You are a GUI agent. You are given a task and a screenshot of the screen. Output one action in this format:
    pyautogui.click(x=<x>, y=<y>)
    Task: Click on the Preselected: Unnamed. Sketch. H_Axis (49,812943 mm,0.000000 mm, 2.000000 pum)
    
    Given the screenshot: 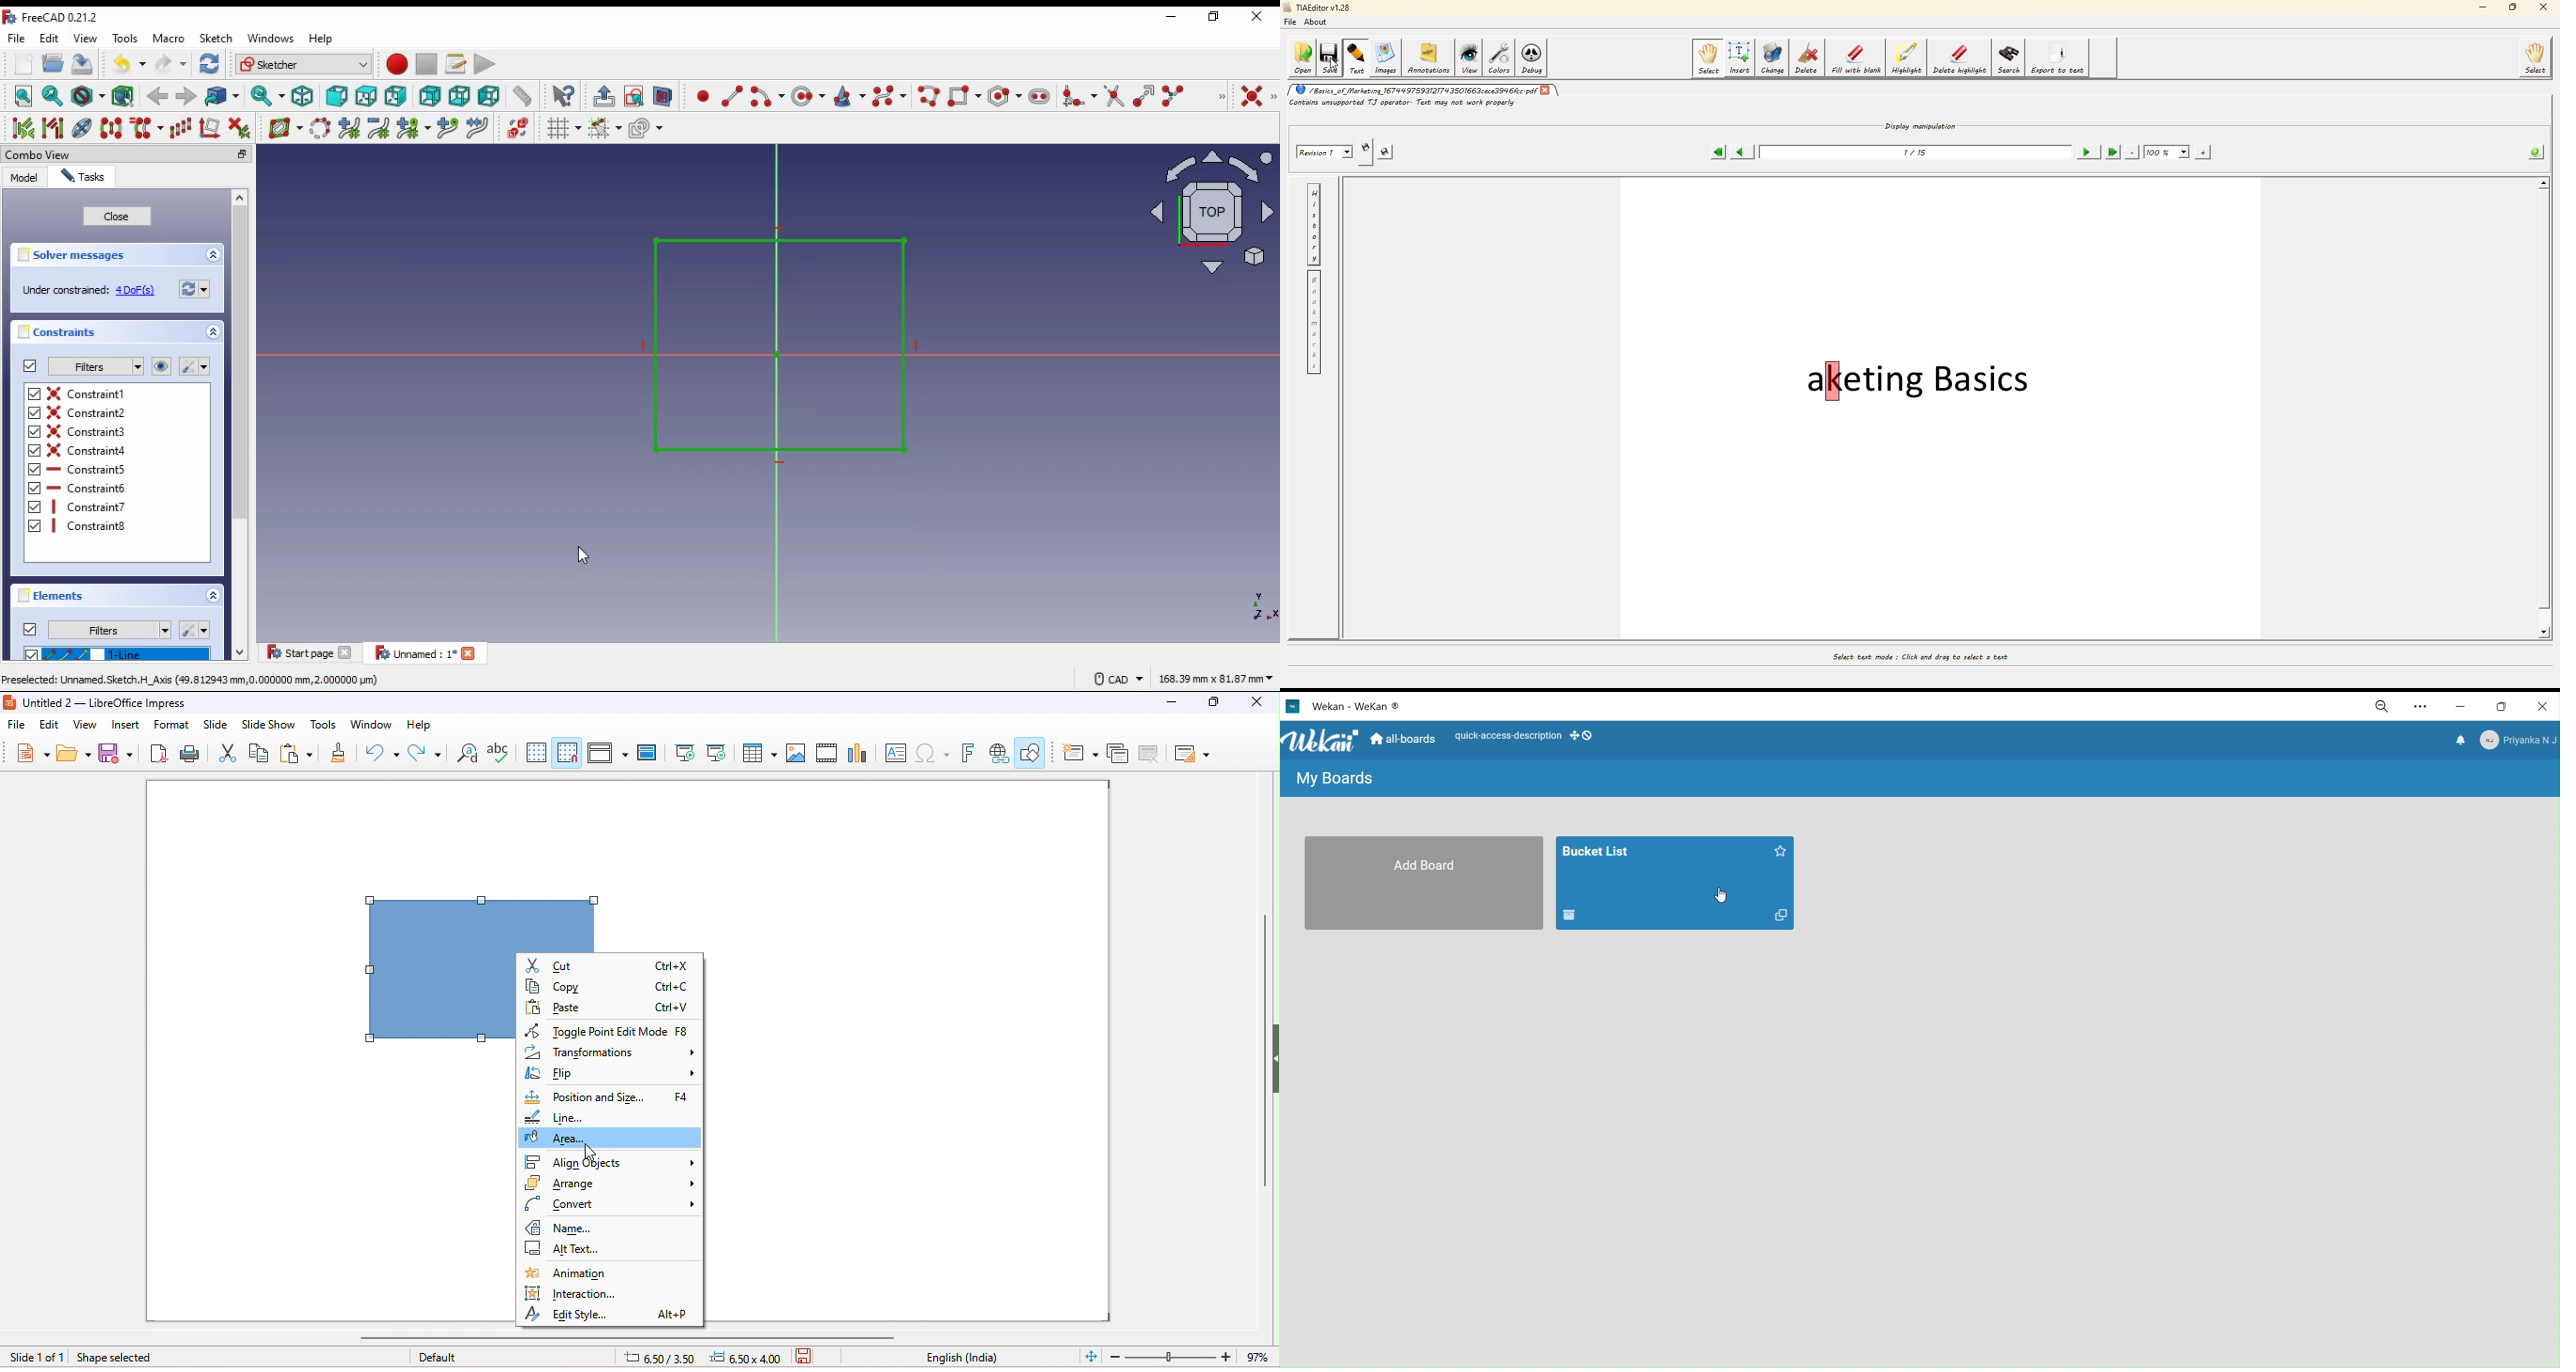 What is the action you would take?
    pyautogui.click(x=193, y=680)
    